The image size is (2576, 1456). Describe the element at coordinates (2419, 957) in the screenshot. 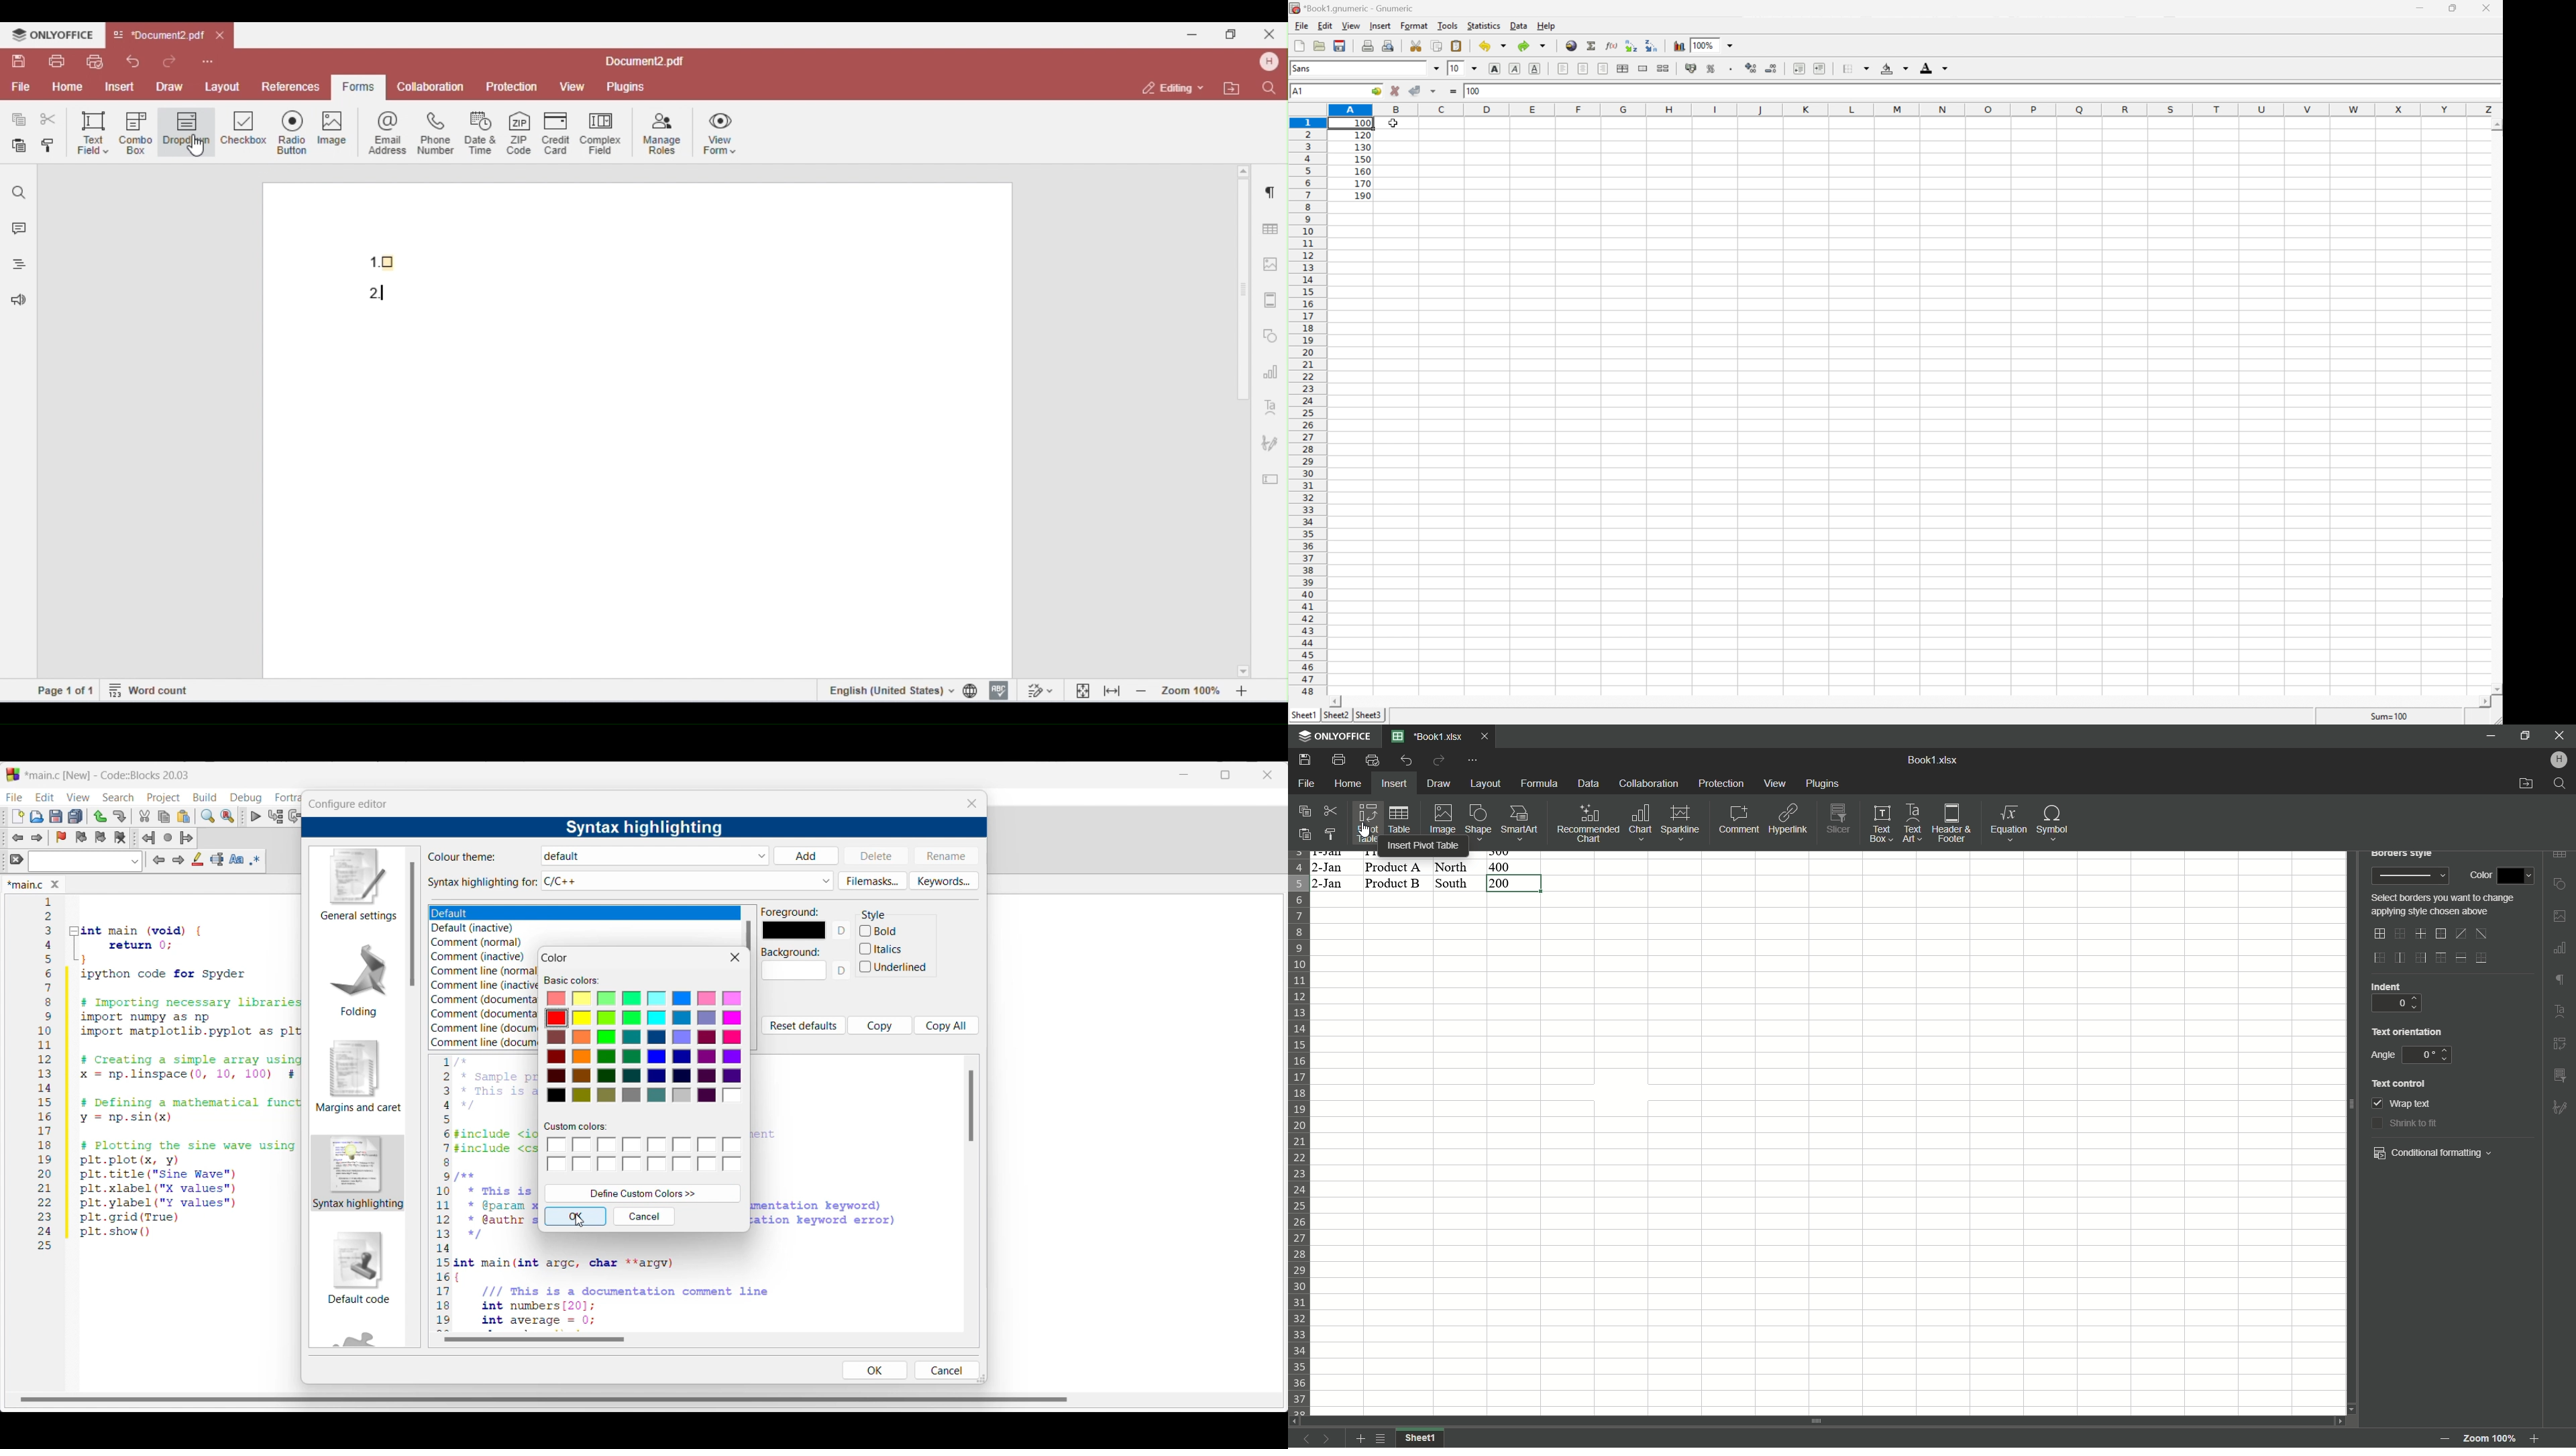

I see `outer right border` at that location.